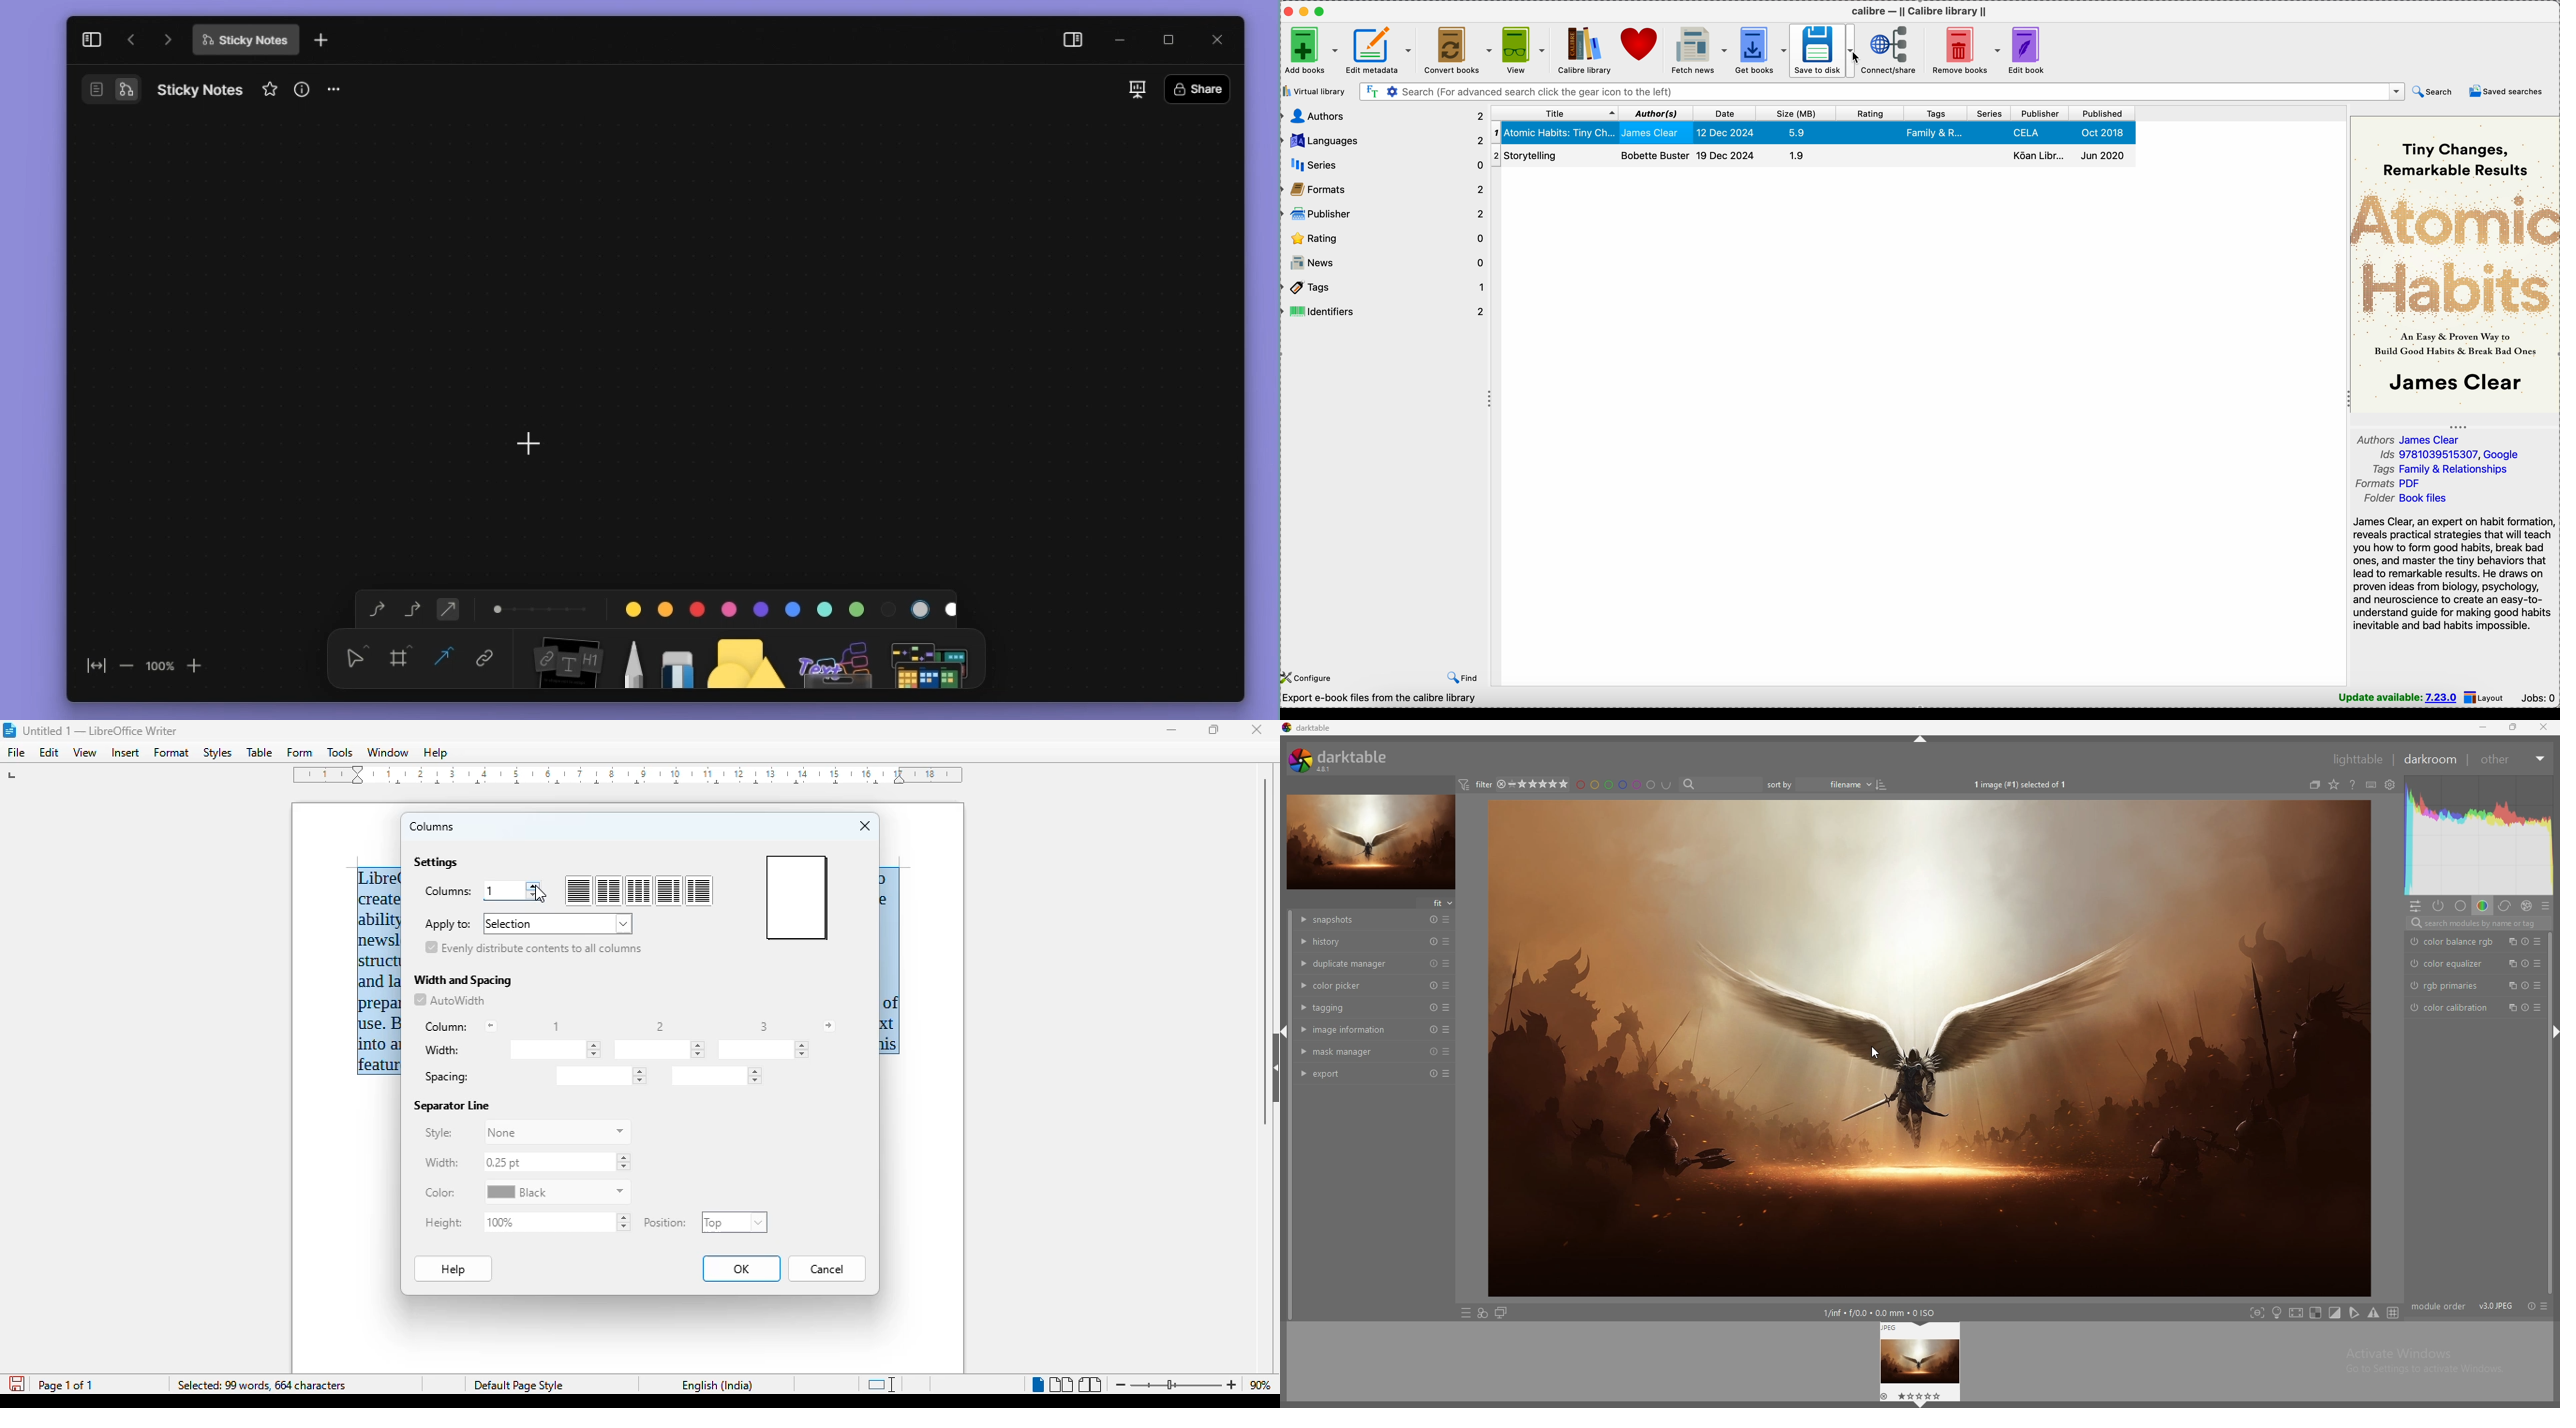 The height and width of the screenshot is (1428, 2576). What do you see at coordinates (2485, 698) in the screenshot?
I see `layout` at bounding box center [2485, 698].